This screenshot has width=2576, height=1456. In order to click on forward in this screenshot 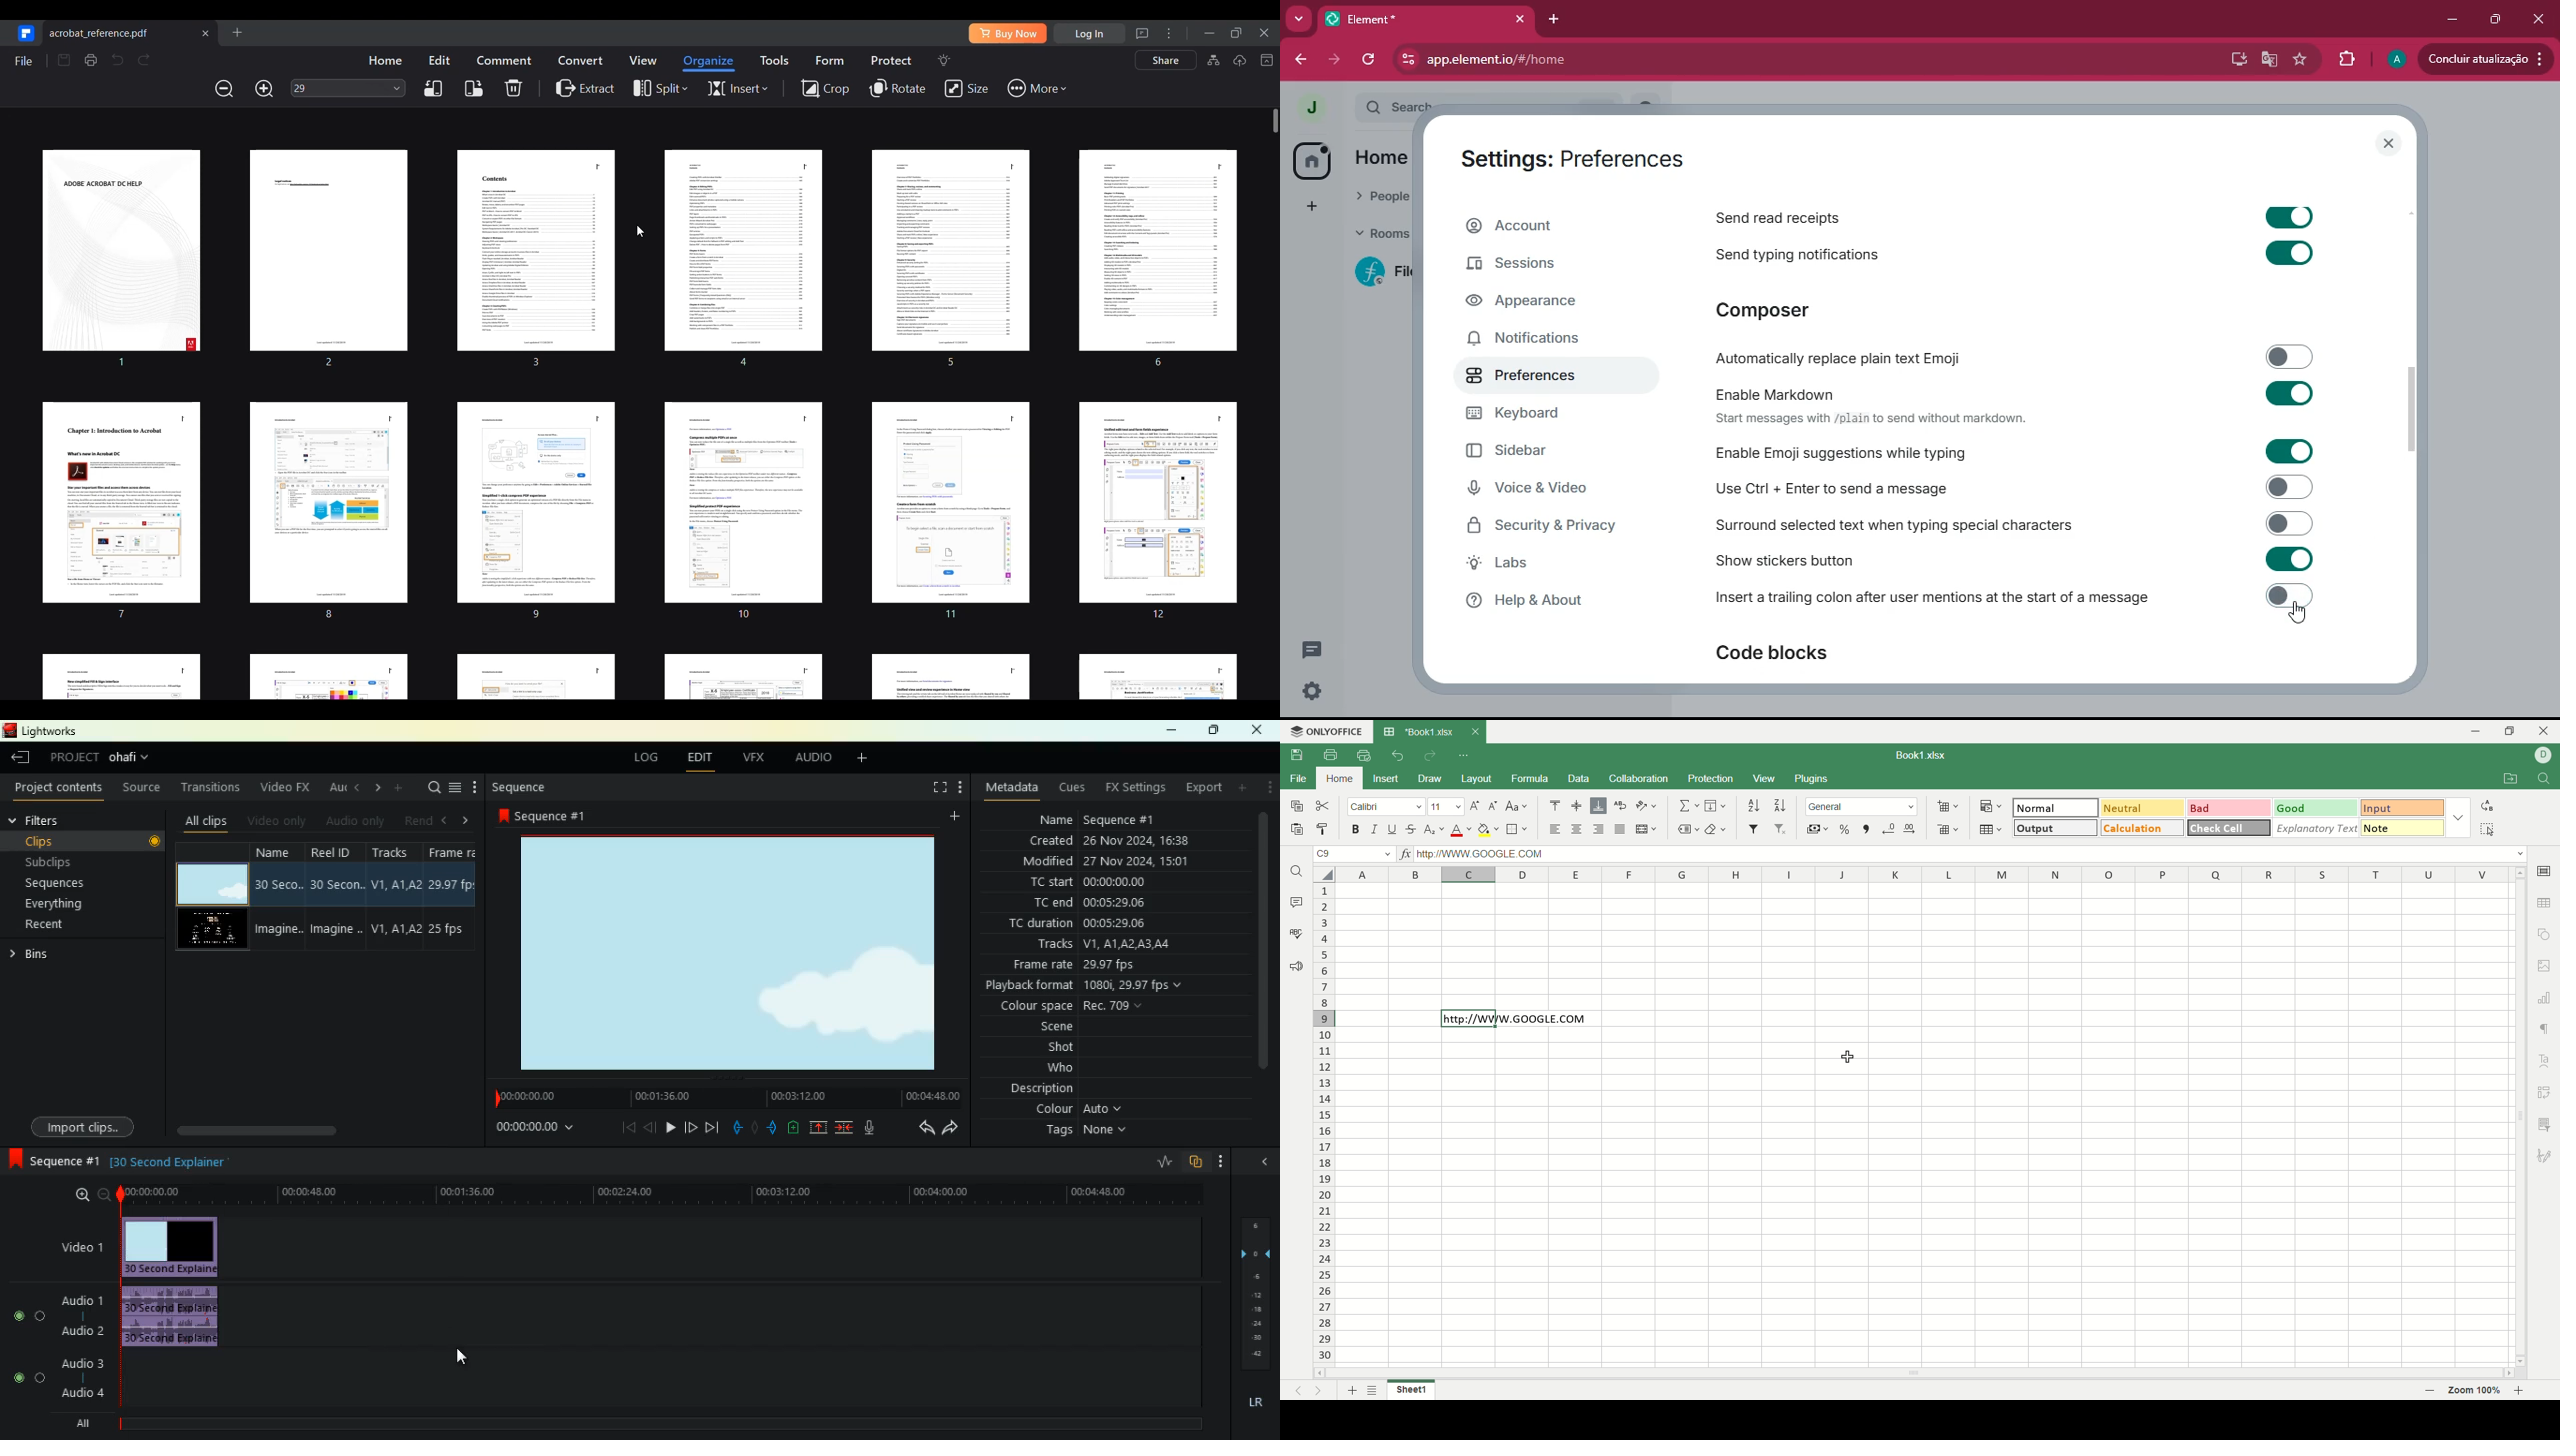, I will do `click(691, 1126)`.